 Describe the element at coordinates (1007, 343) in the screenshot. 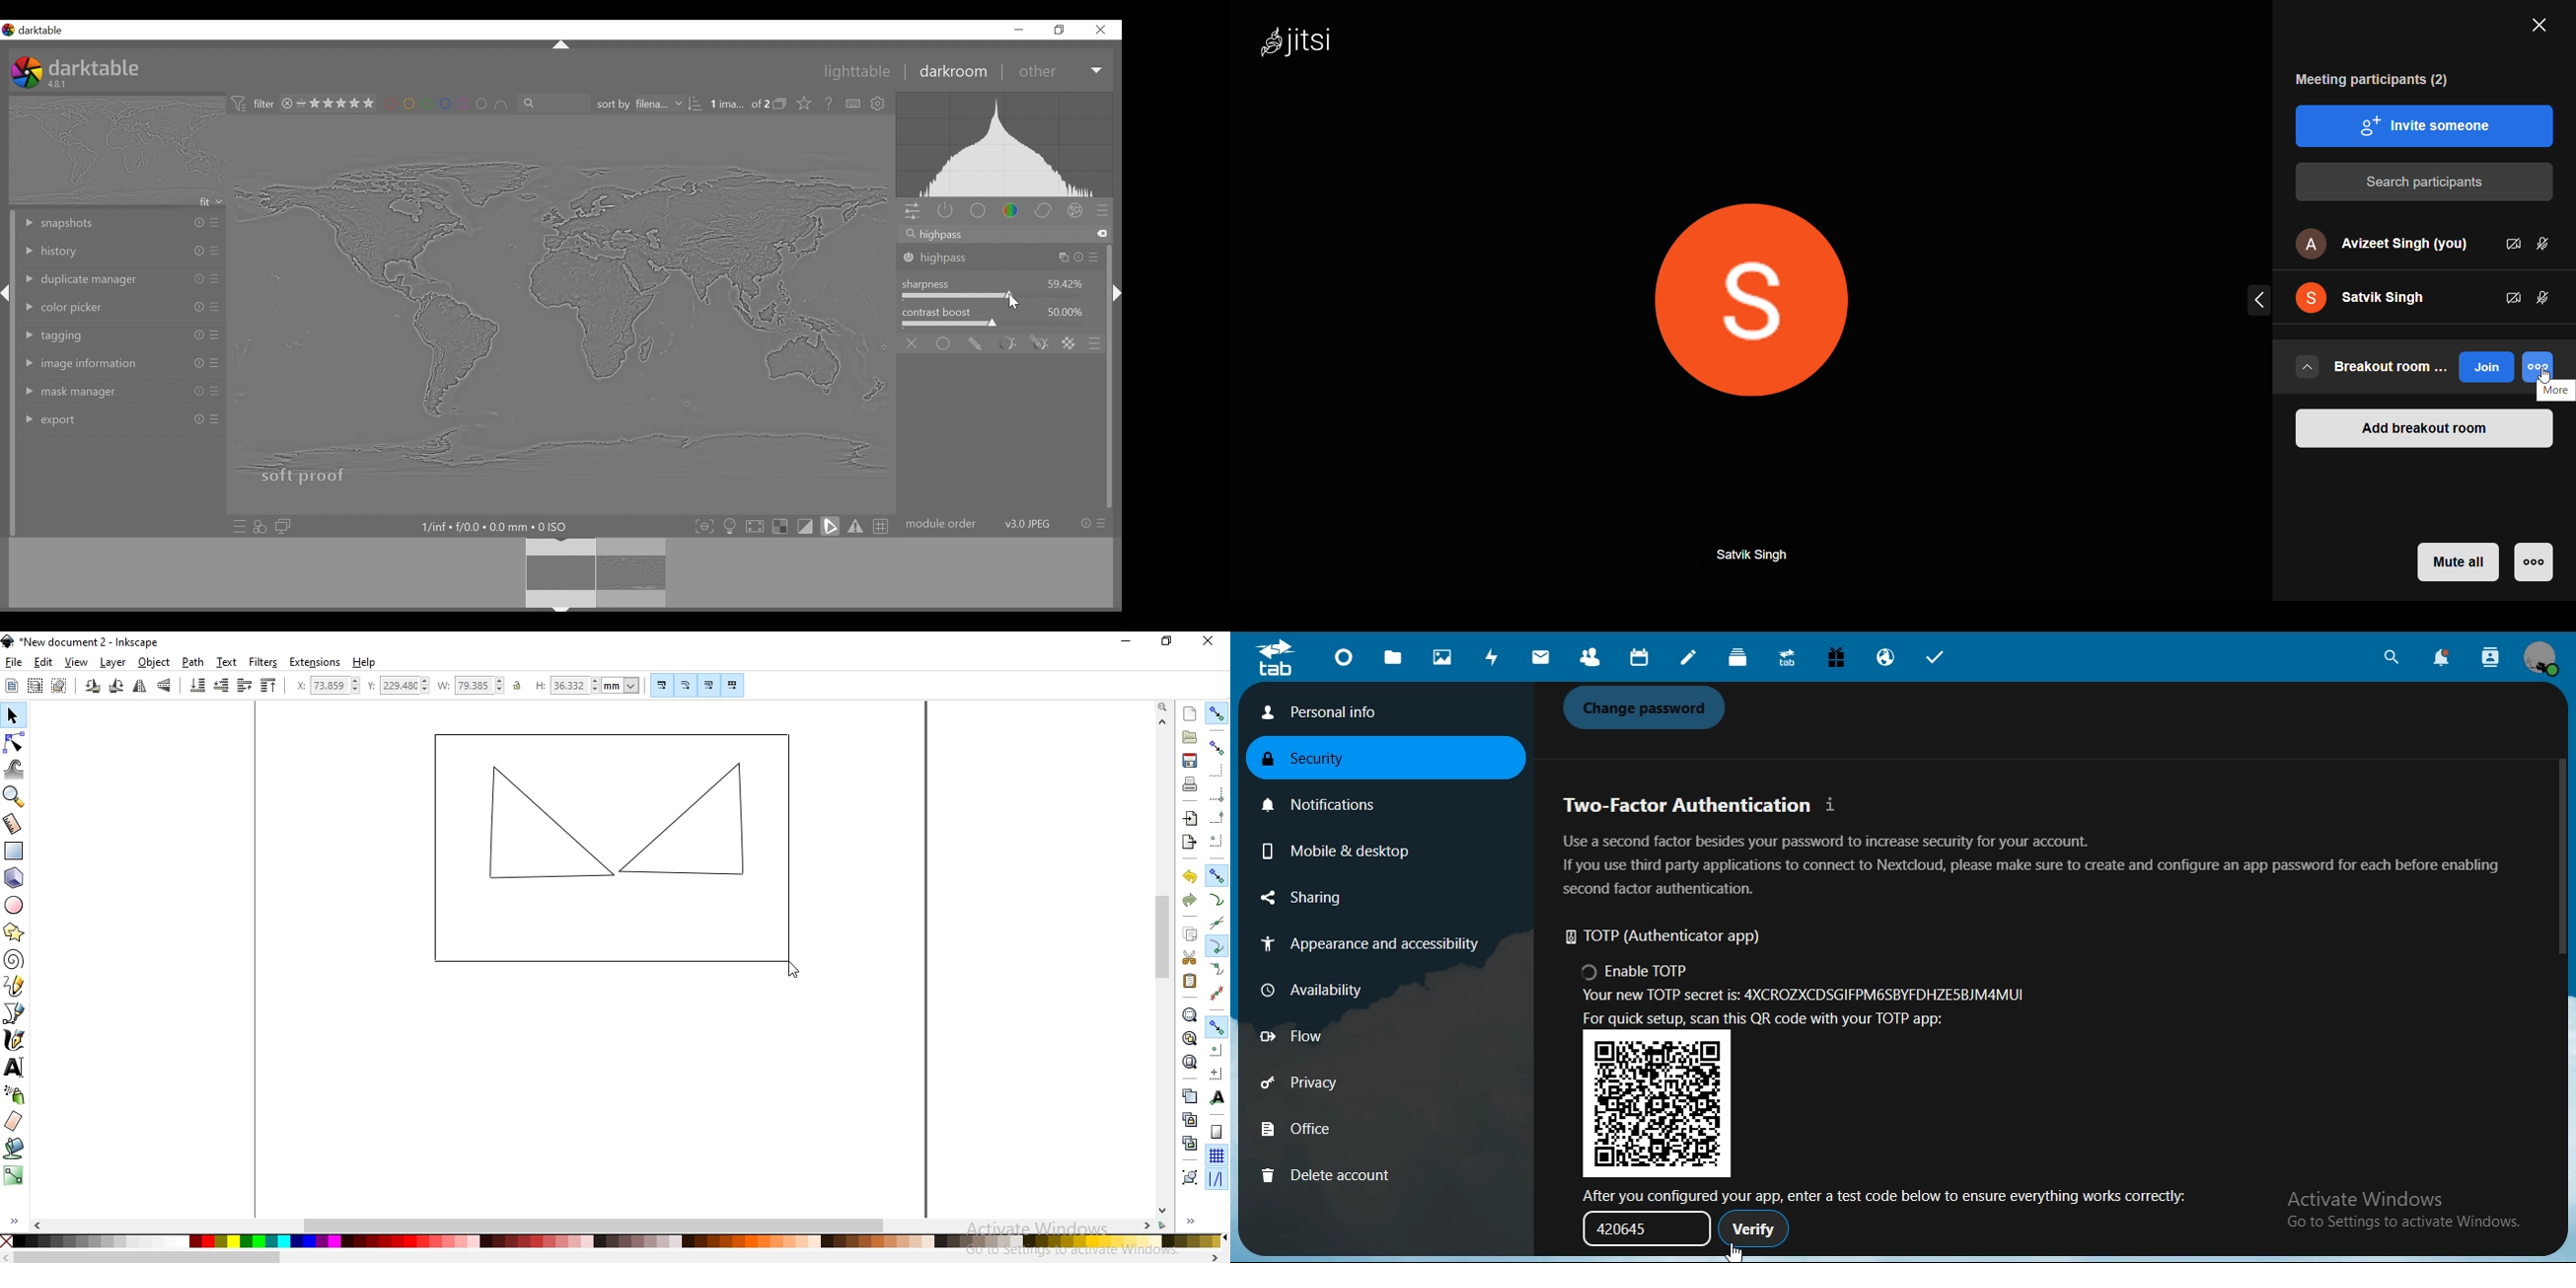

I see `parametric mask` at that location.